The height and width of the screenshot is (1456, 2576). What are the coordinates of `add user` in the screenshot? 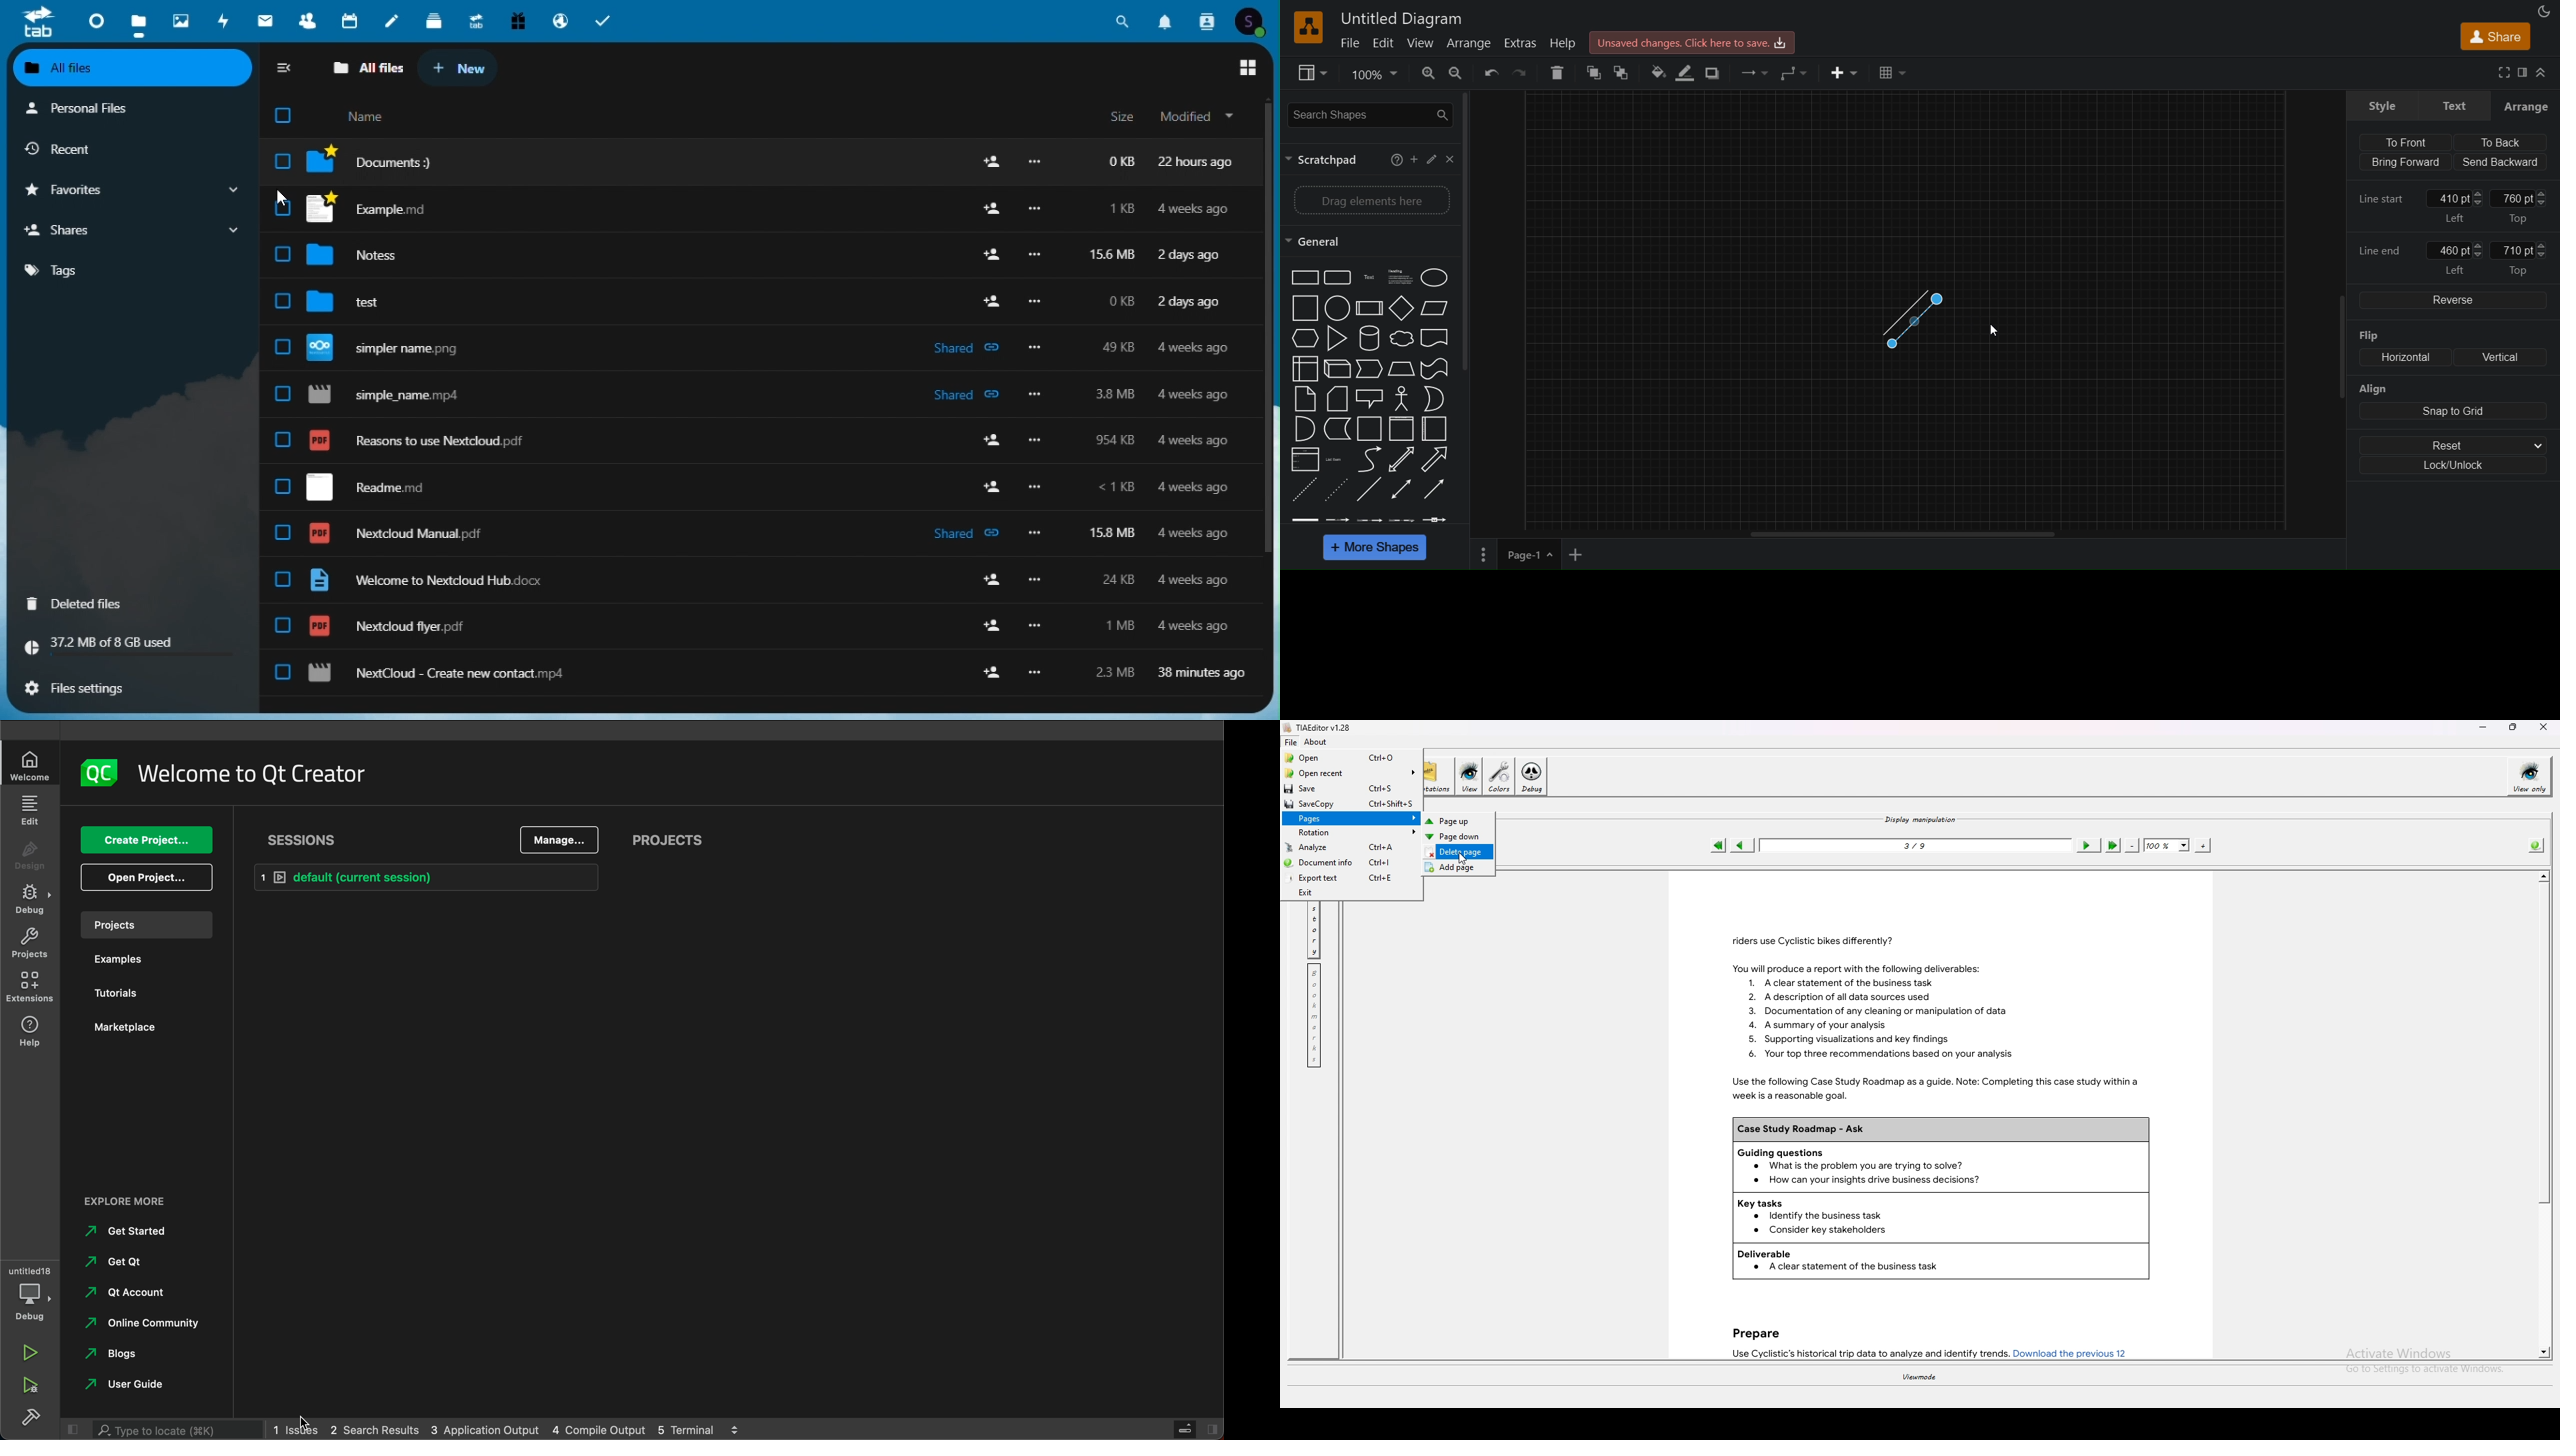 It's located at (990, 209).